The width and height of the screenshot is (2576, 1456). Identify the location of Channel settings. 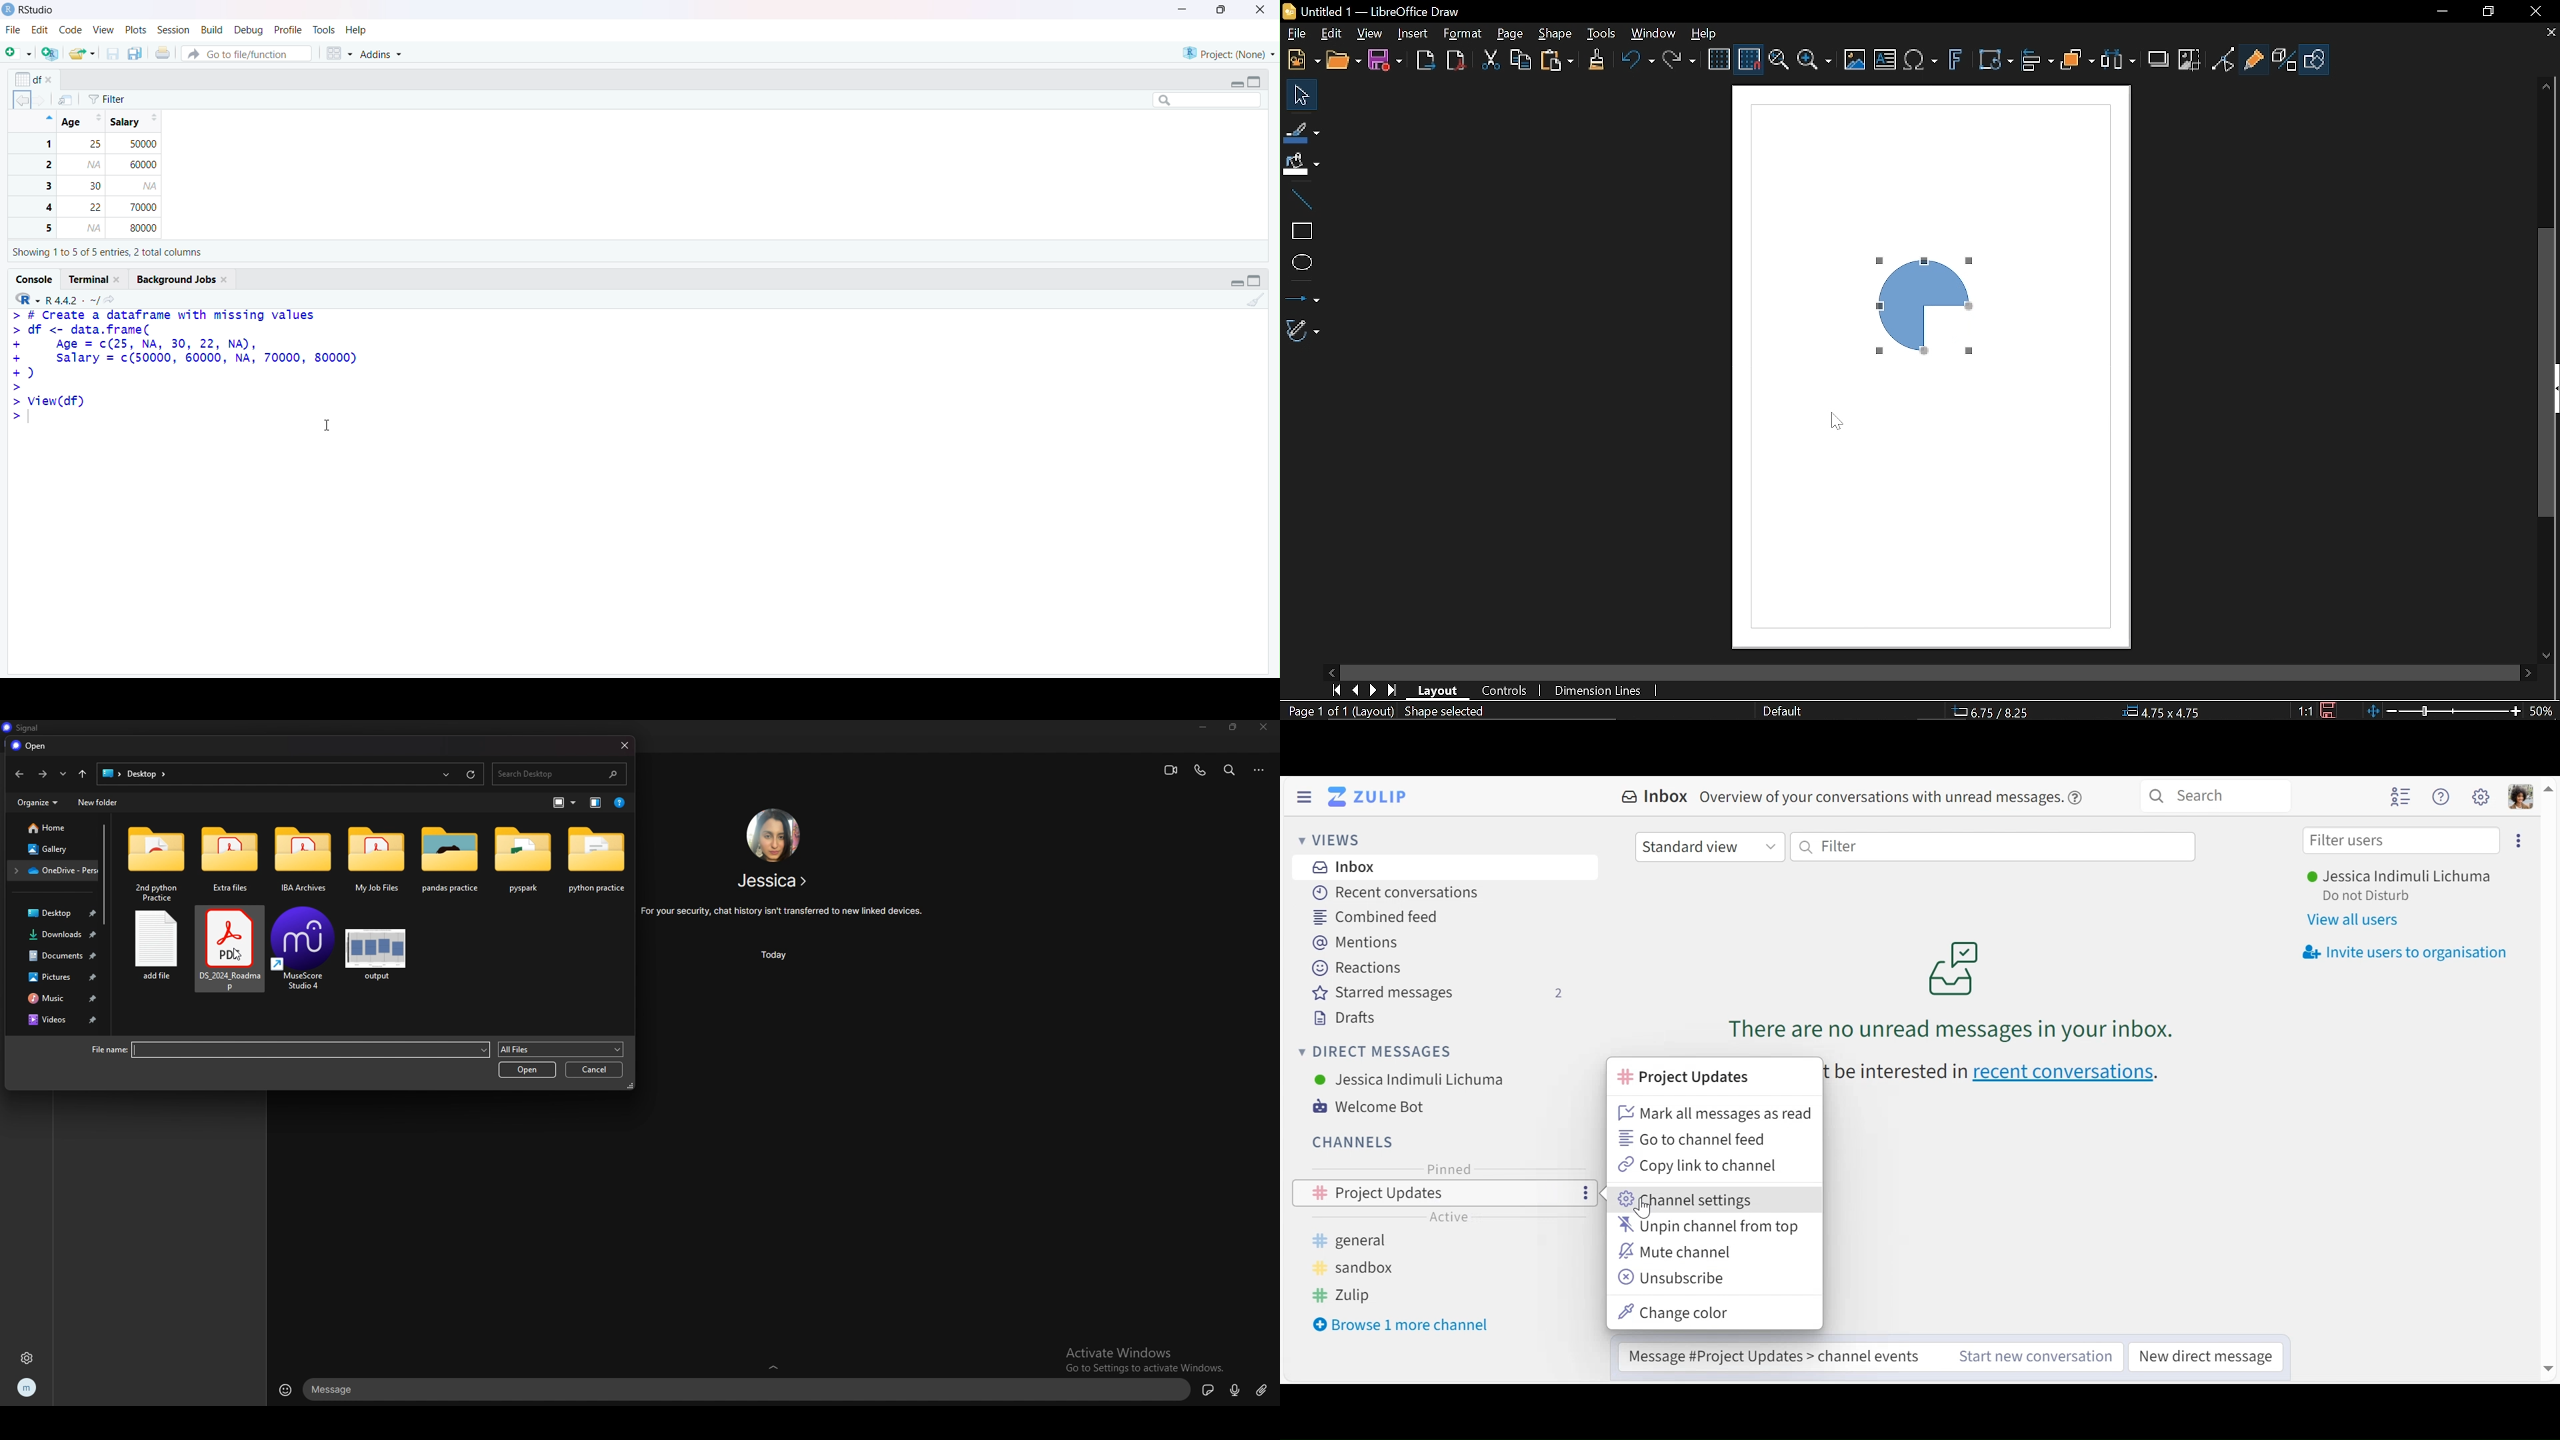
(1690, 1200).